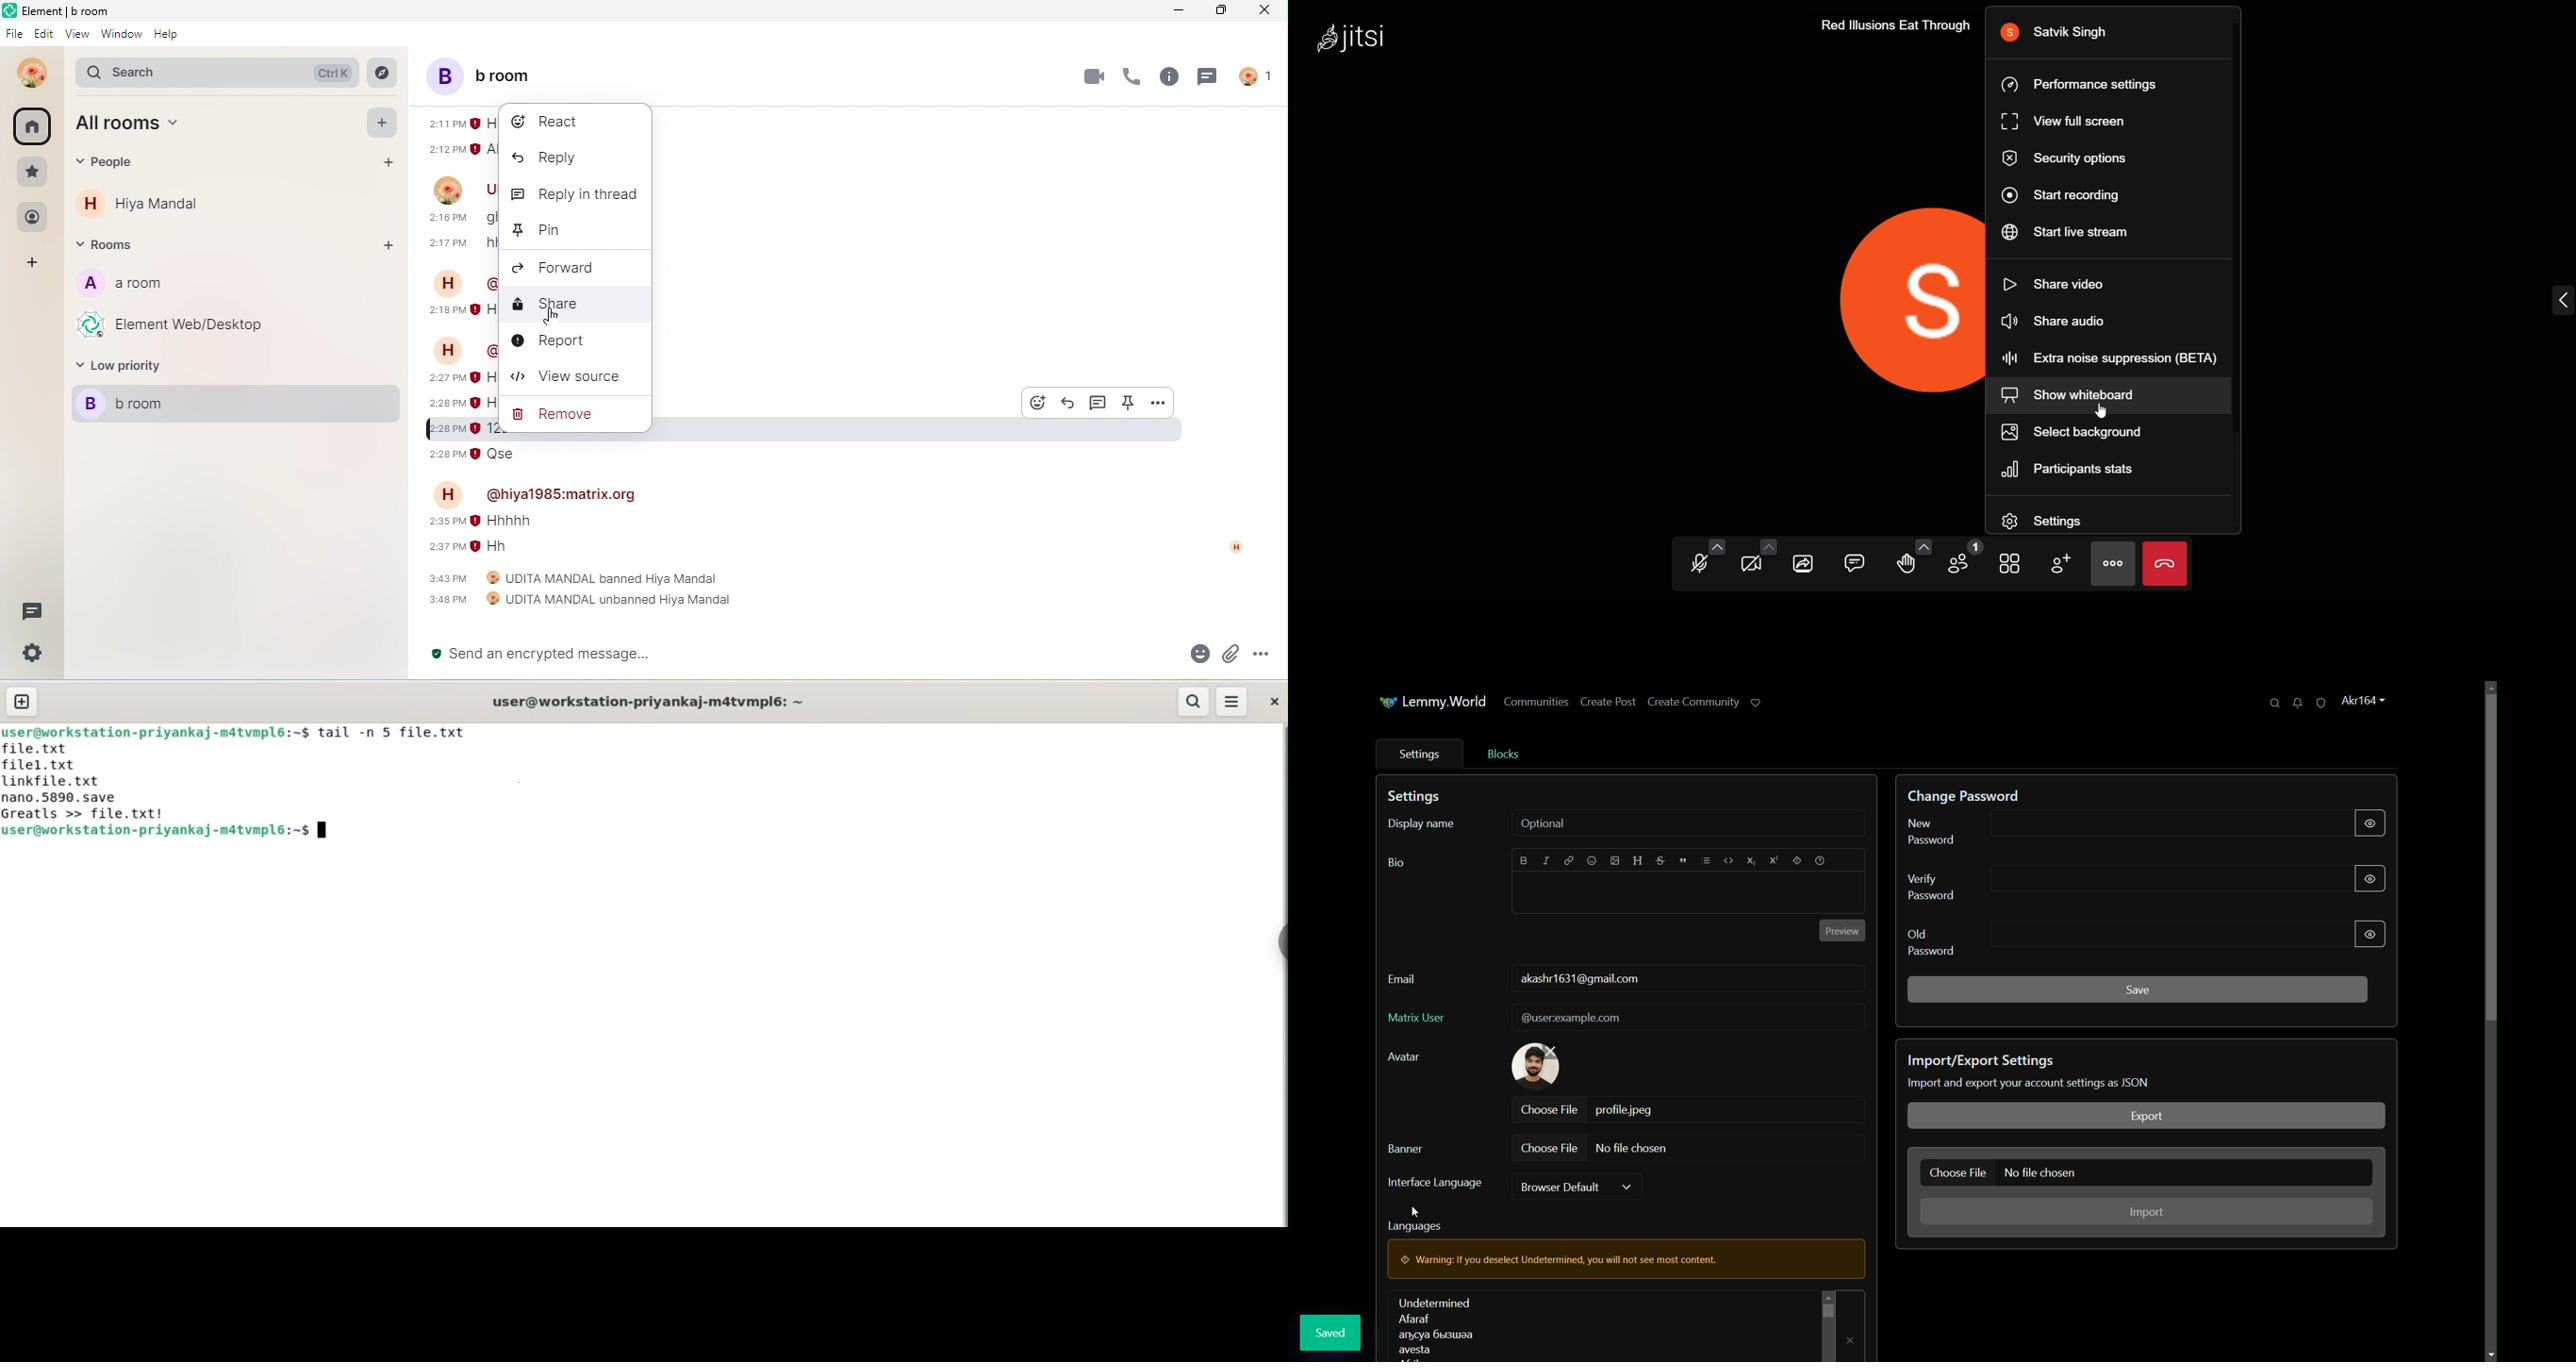  Describe the element at coordinates (1550, 1109) in the screenshot. I see `choose file` at that location.